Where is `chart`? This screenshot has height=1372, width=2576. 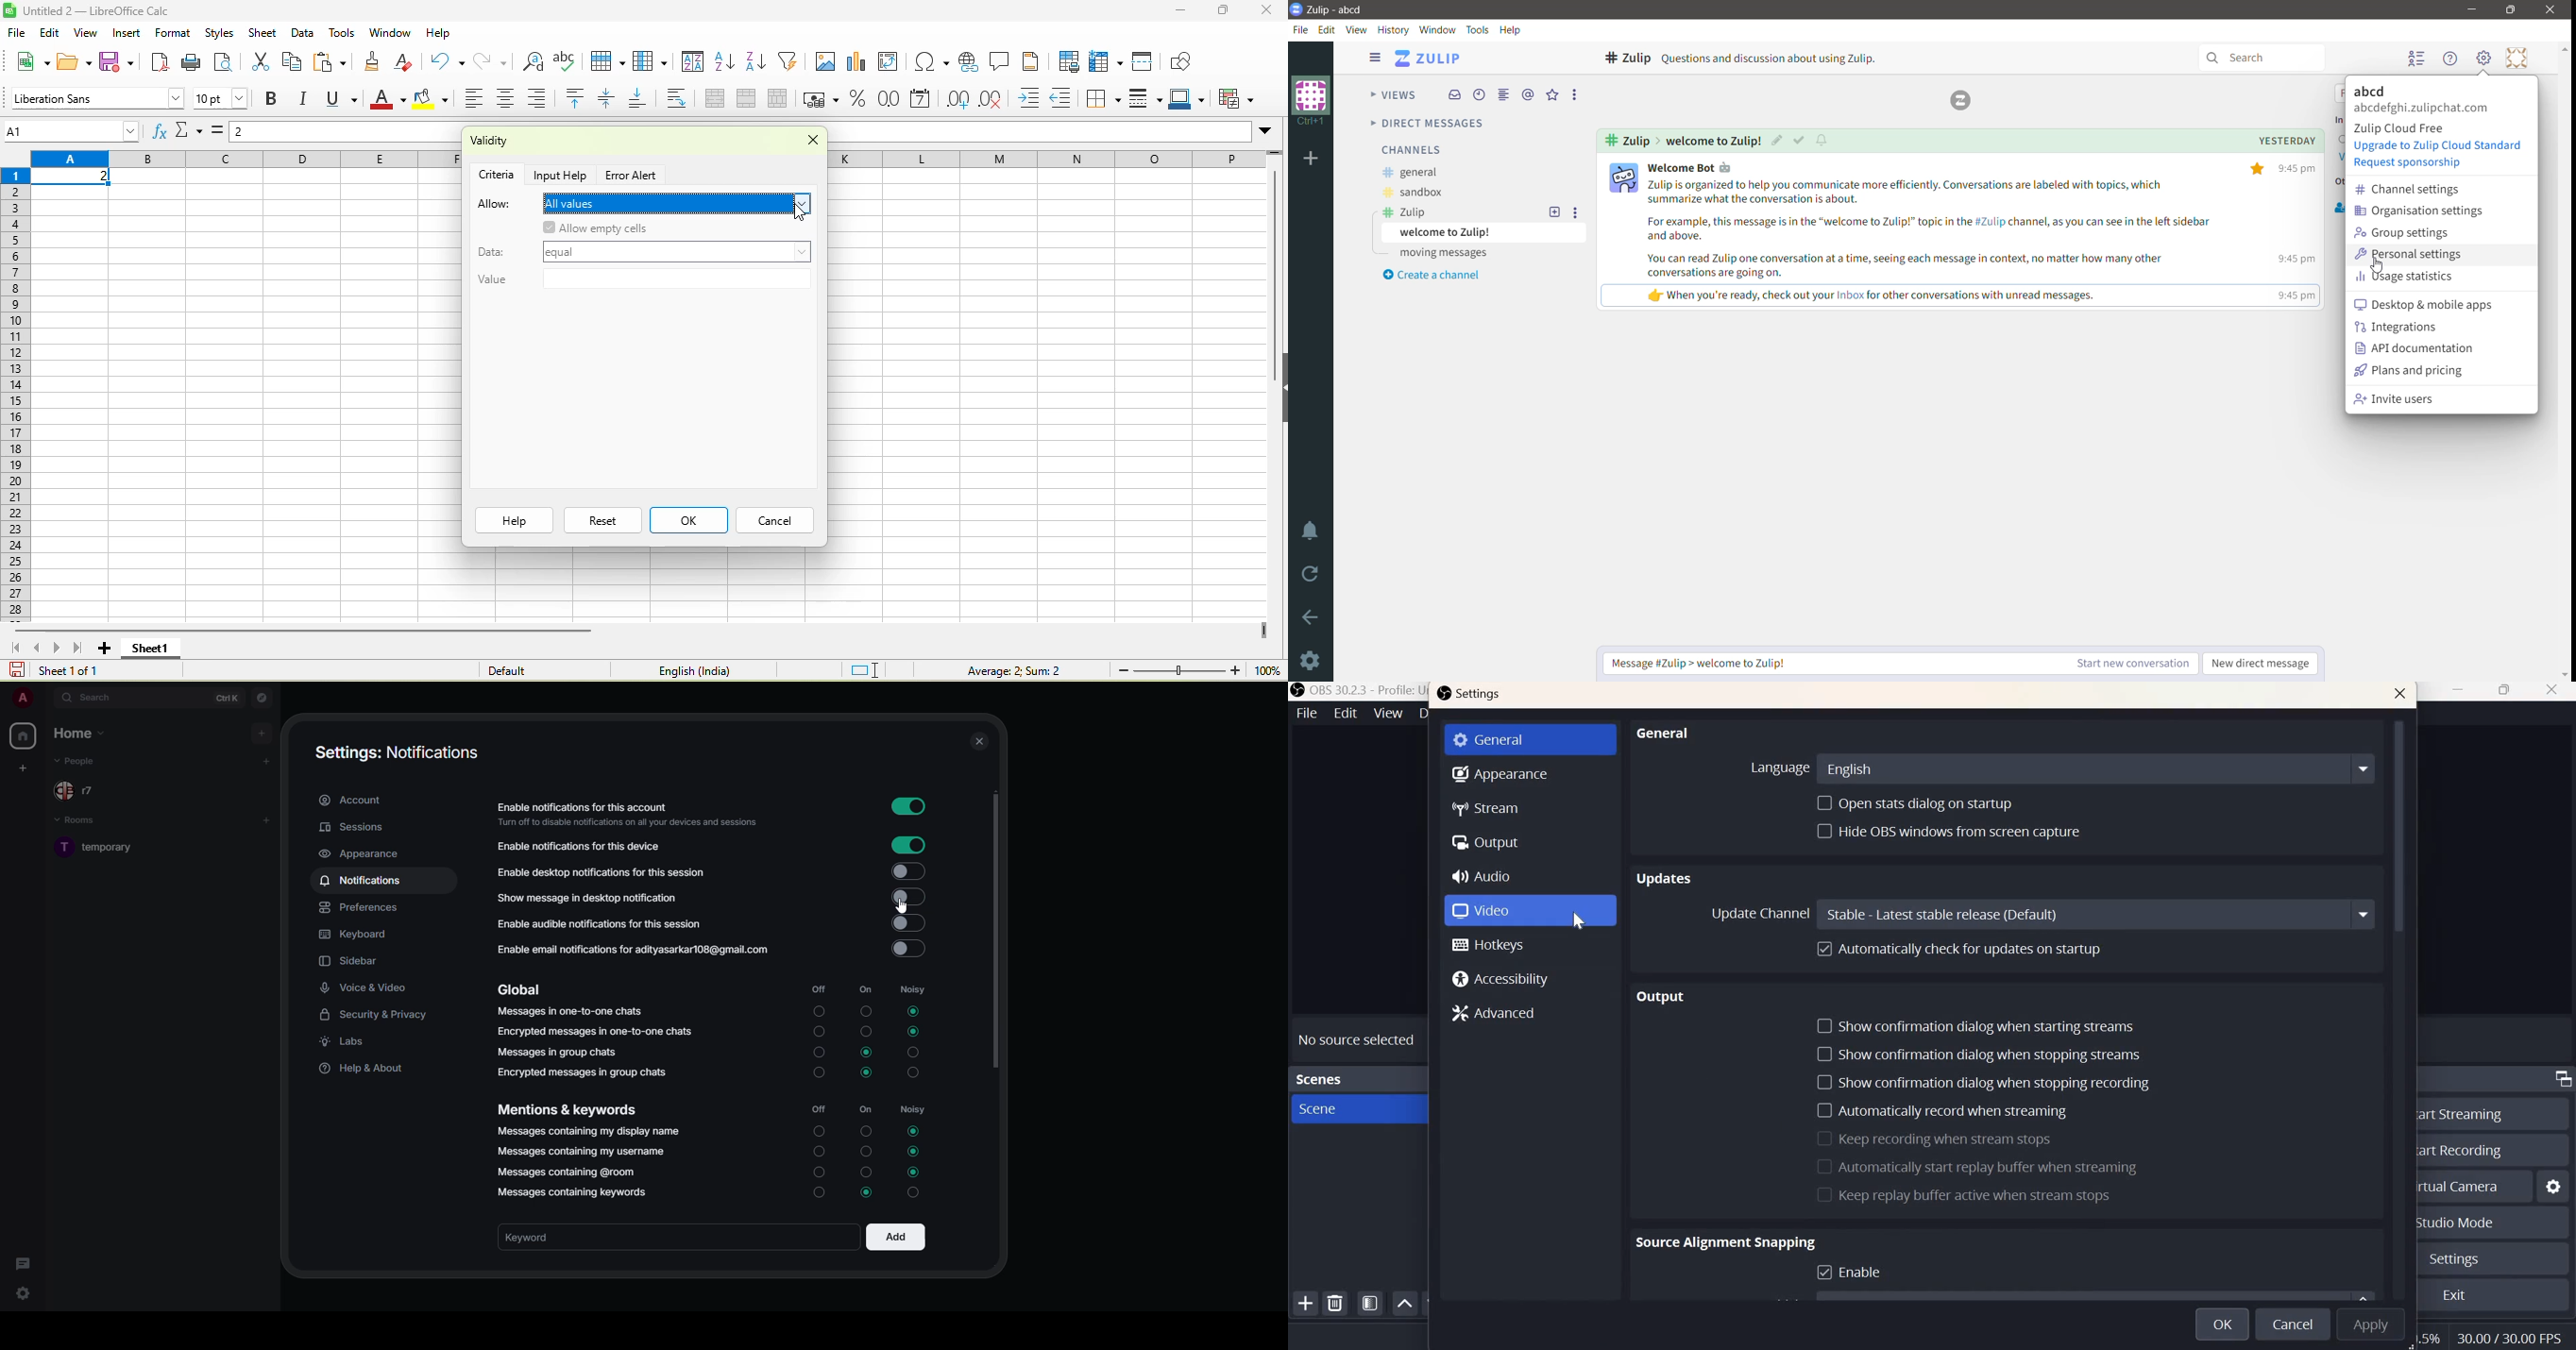 chart is located at coordinates (858, 63).